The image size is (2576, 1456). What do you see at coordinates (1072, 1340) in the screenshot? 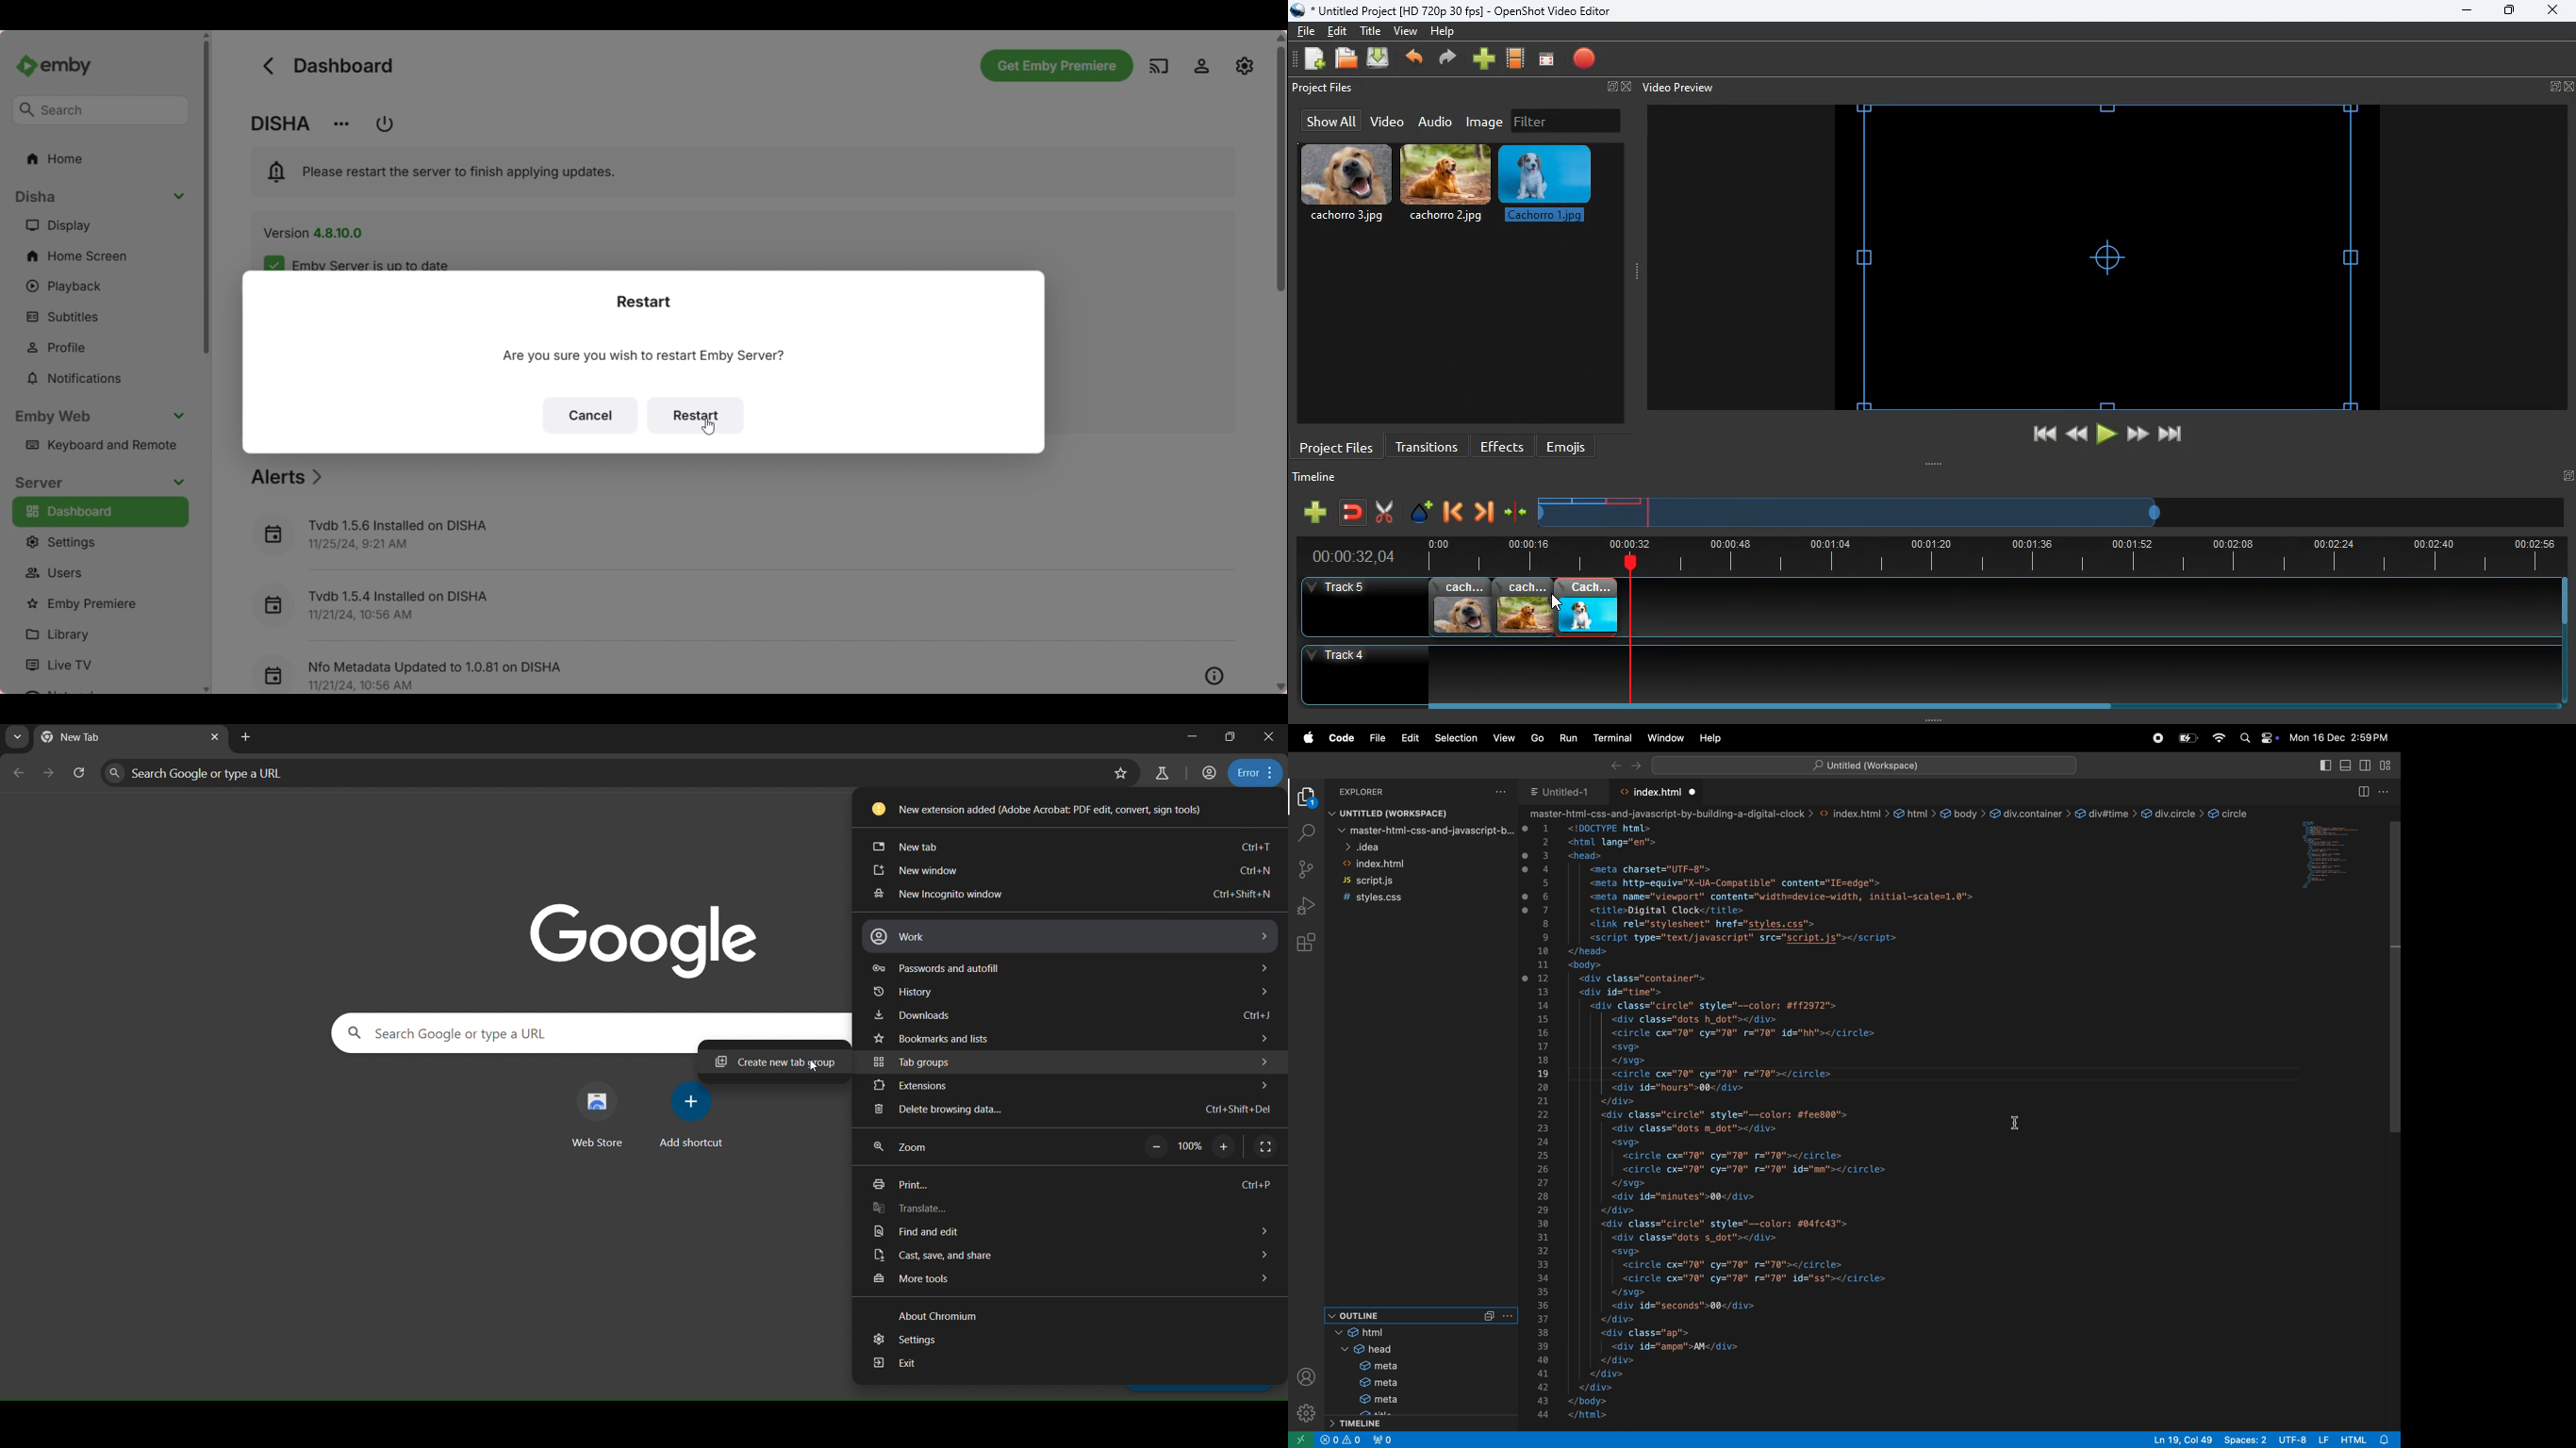
I see `settings` at bounding box center [1072, 1340].